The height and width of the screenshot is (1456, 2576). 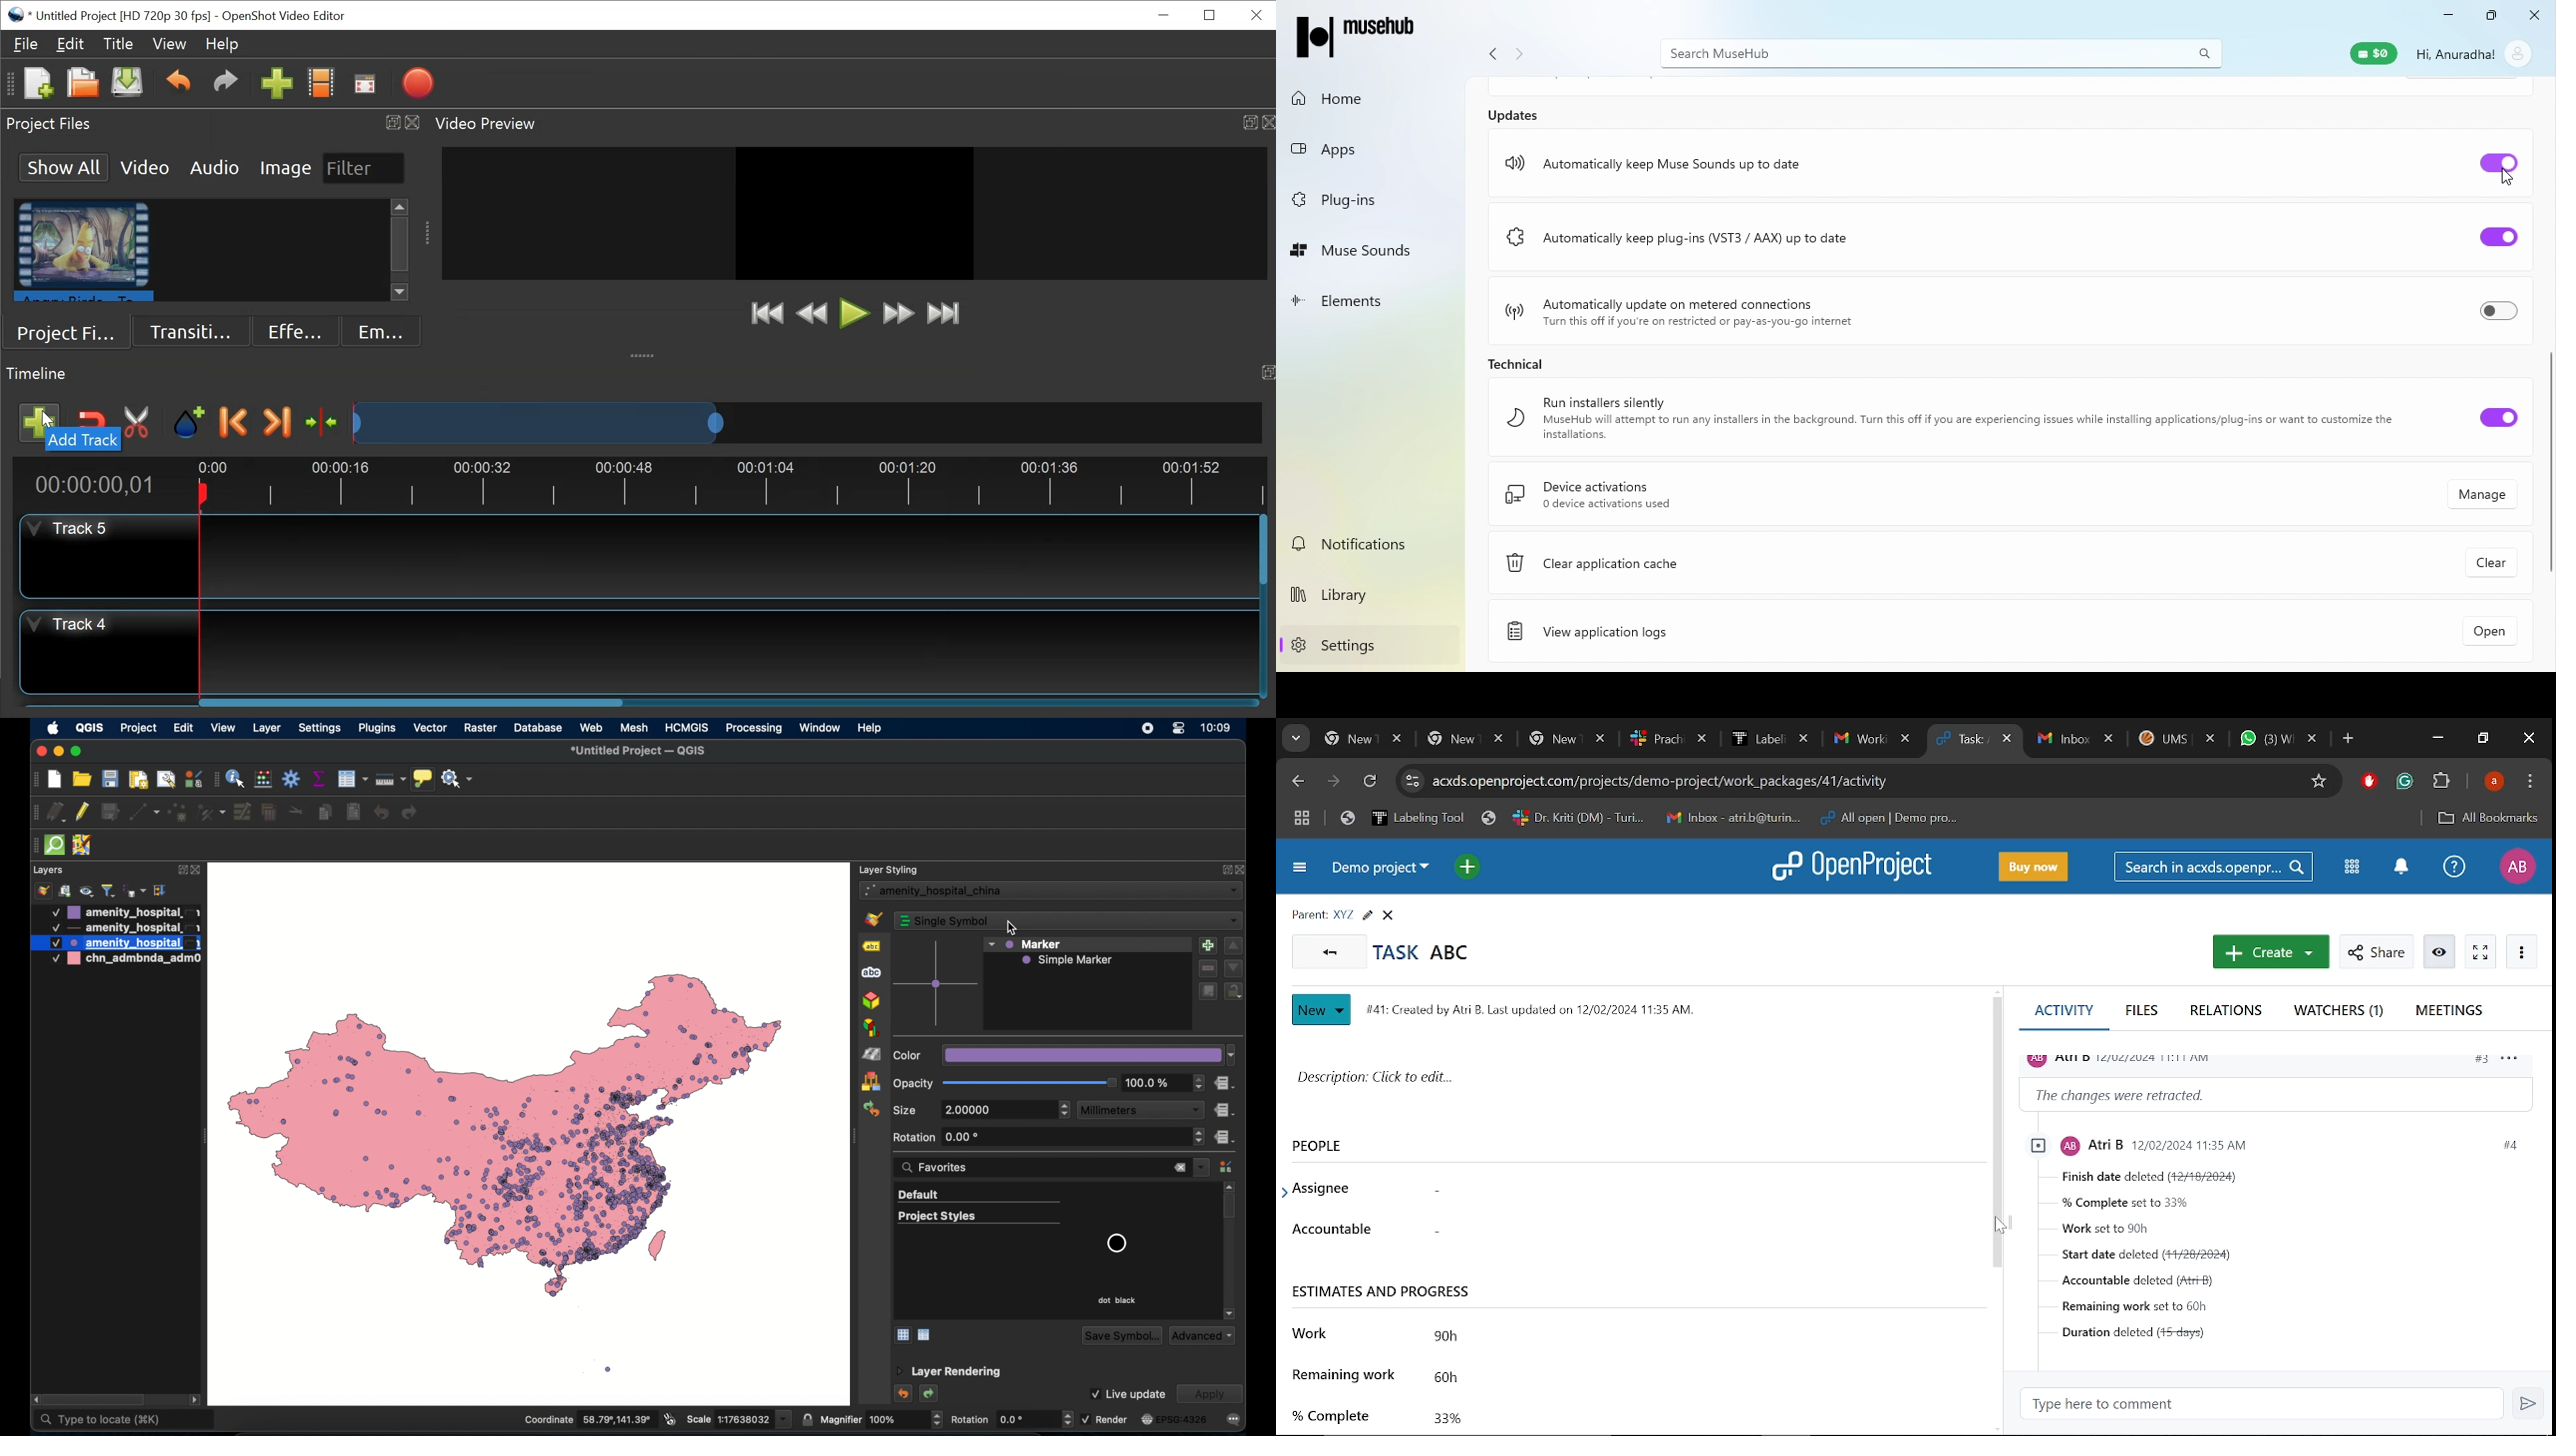 What do you see at coordinates (382, 330) in the screenshot?
I see `Emoji` at bounding box center [382, 330].